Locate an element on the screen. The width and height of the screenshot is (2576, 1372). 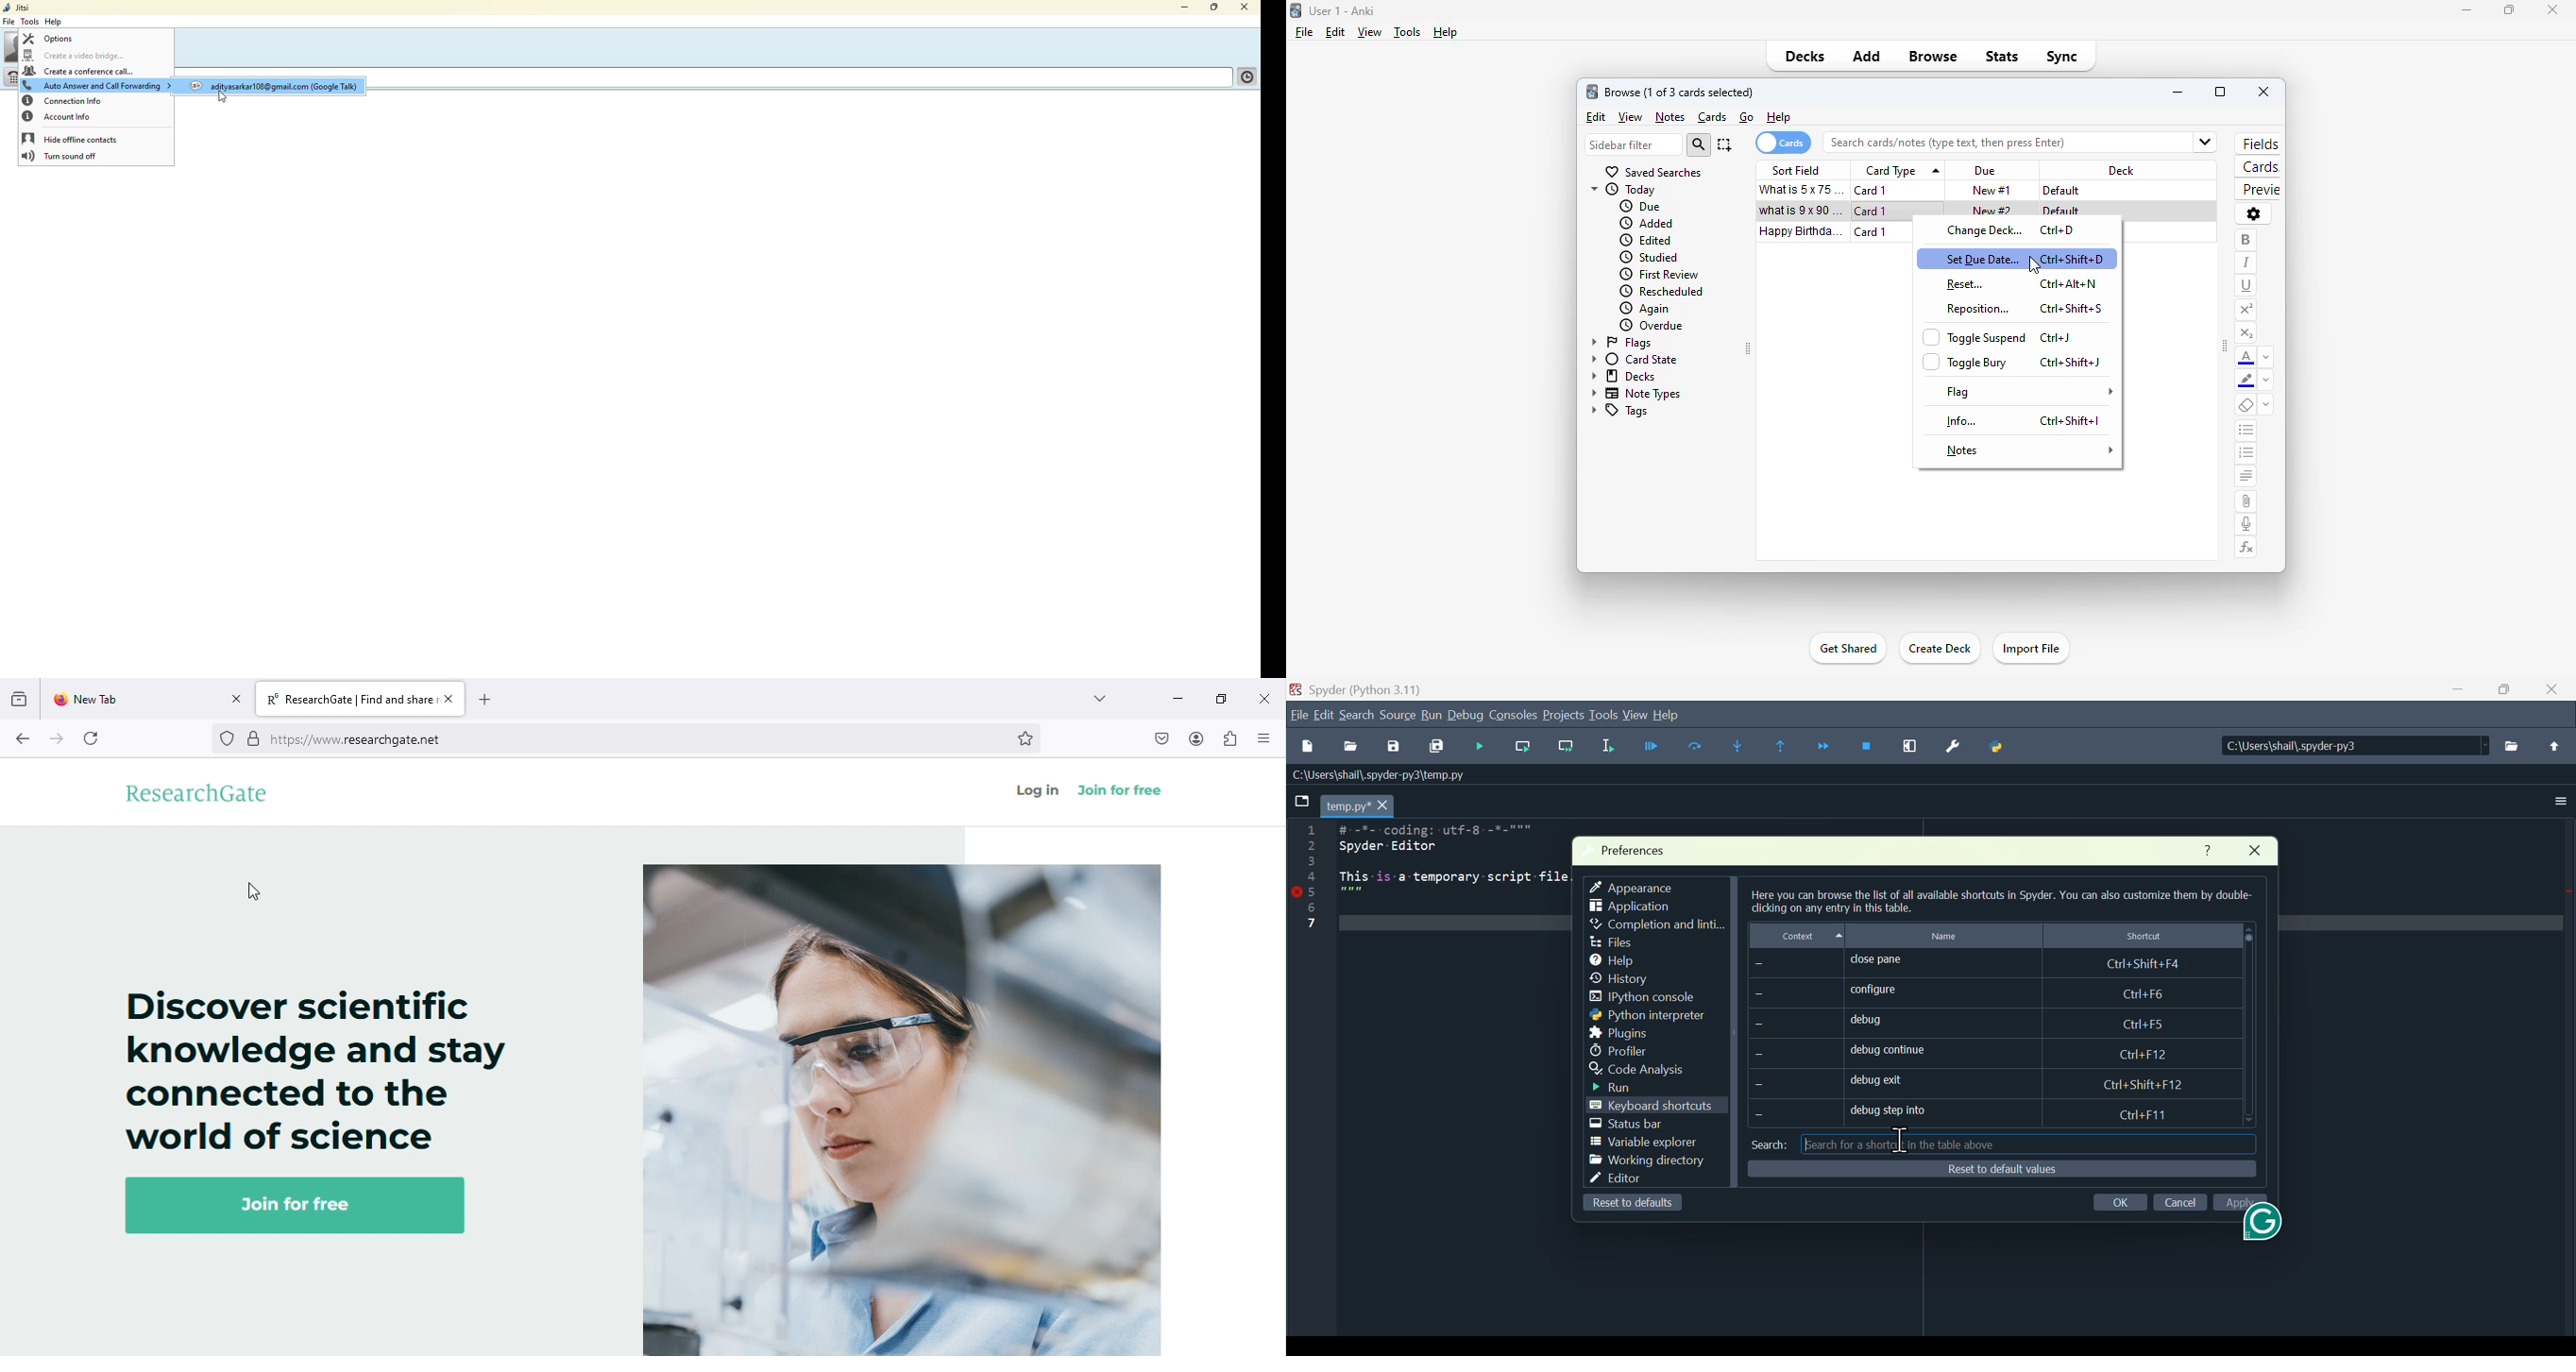
bold is located at coordinates (2245, 241).